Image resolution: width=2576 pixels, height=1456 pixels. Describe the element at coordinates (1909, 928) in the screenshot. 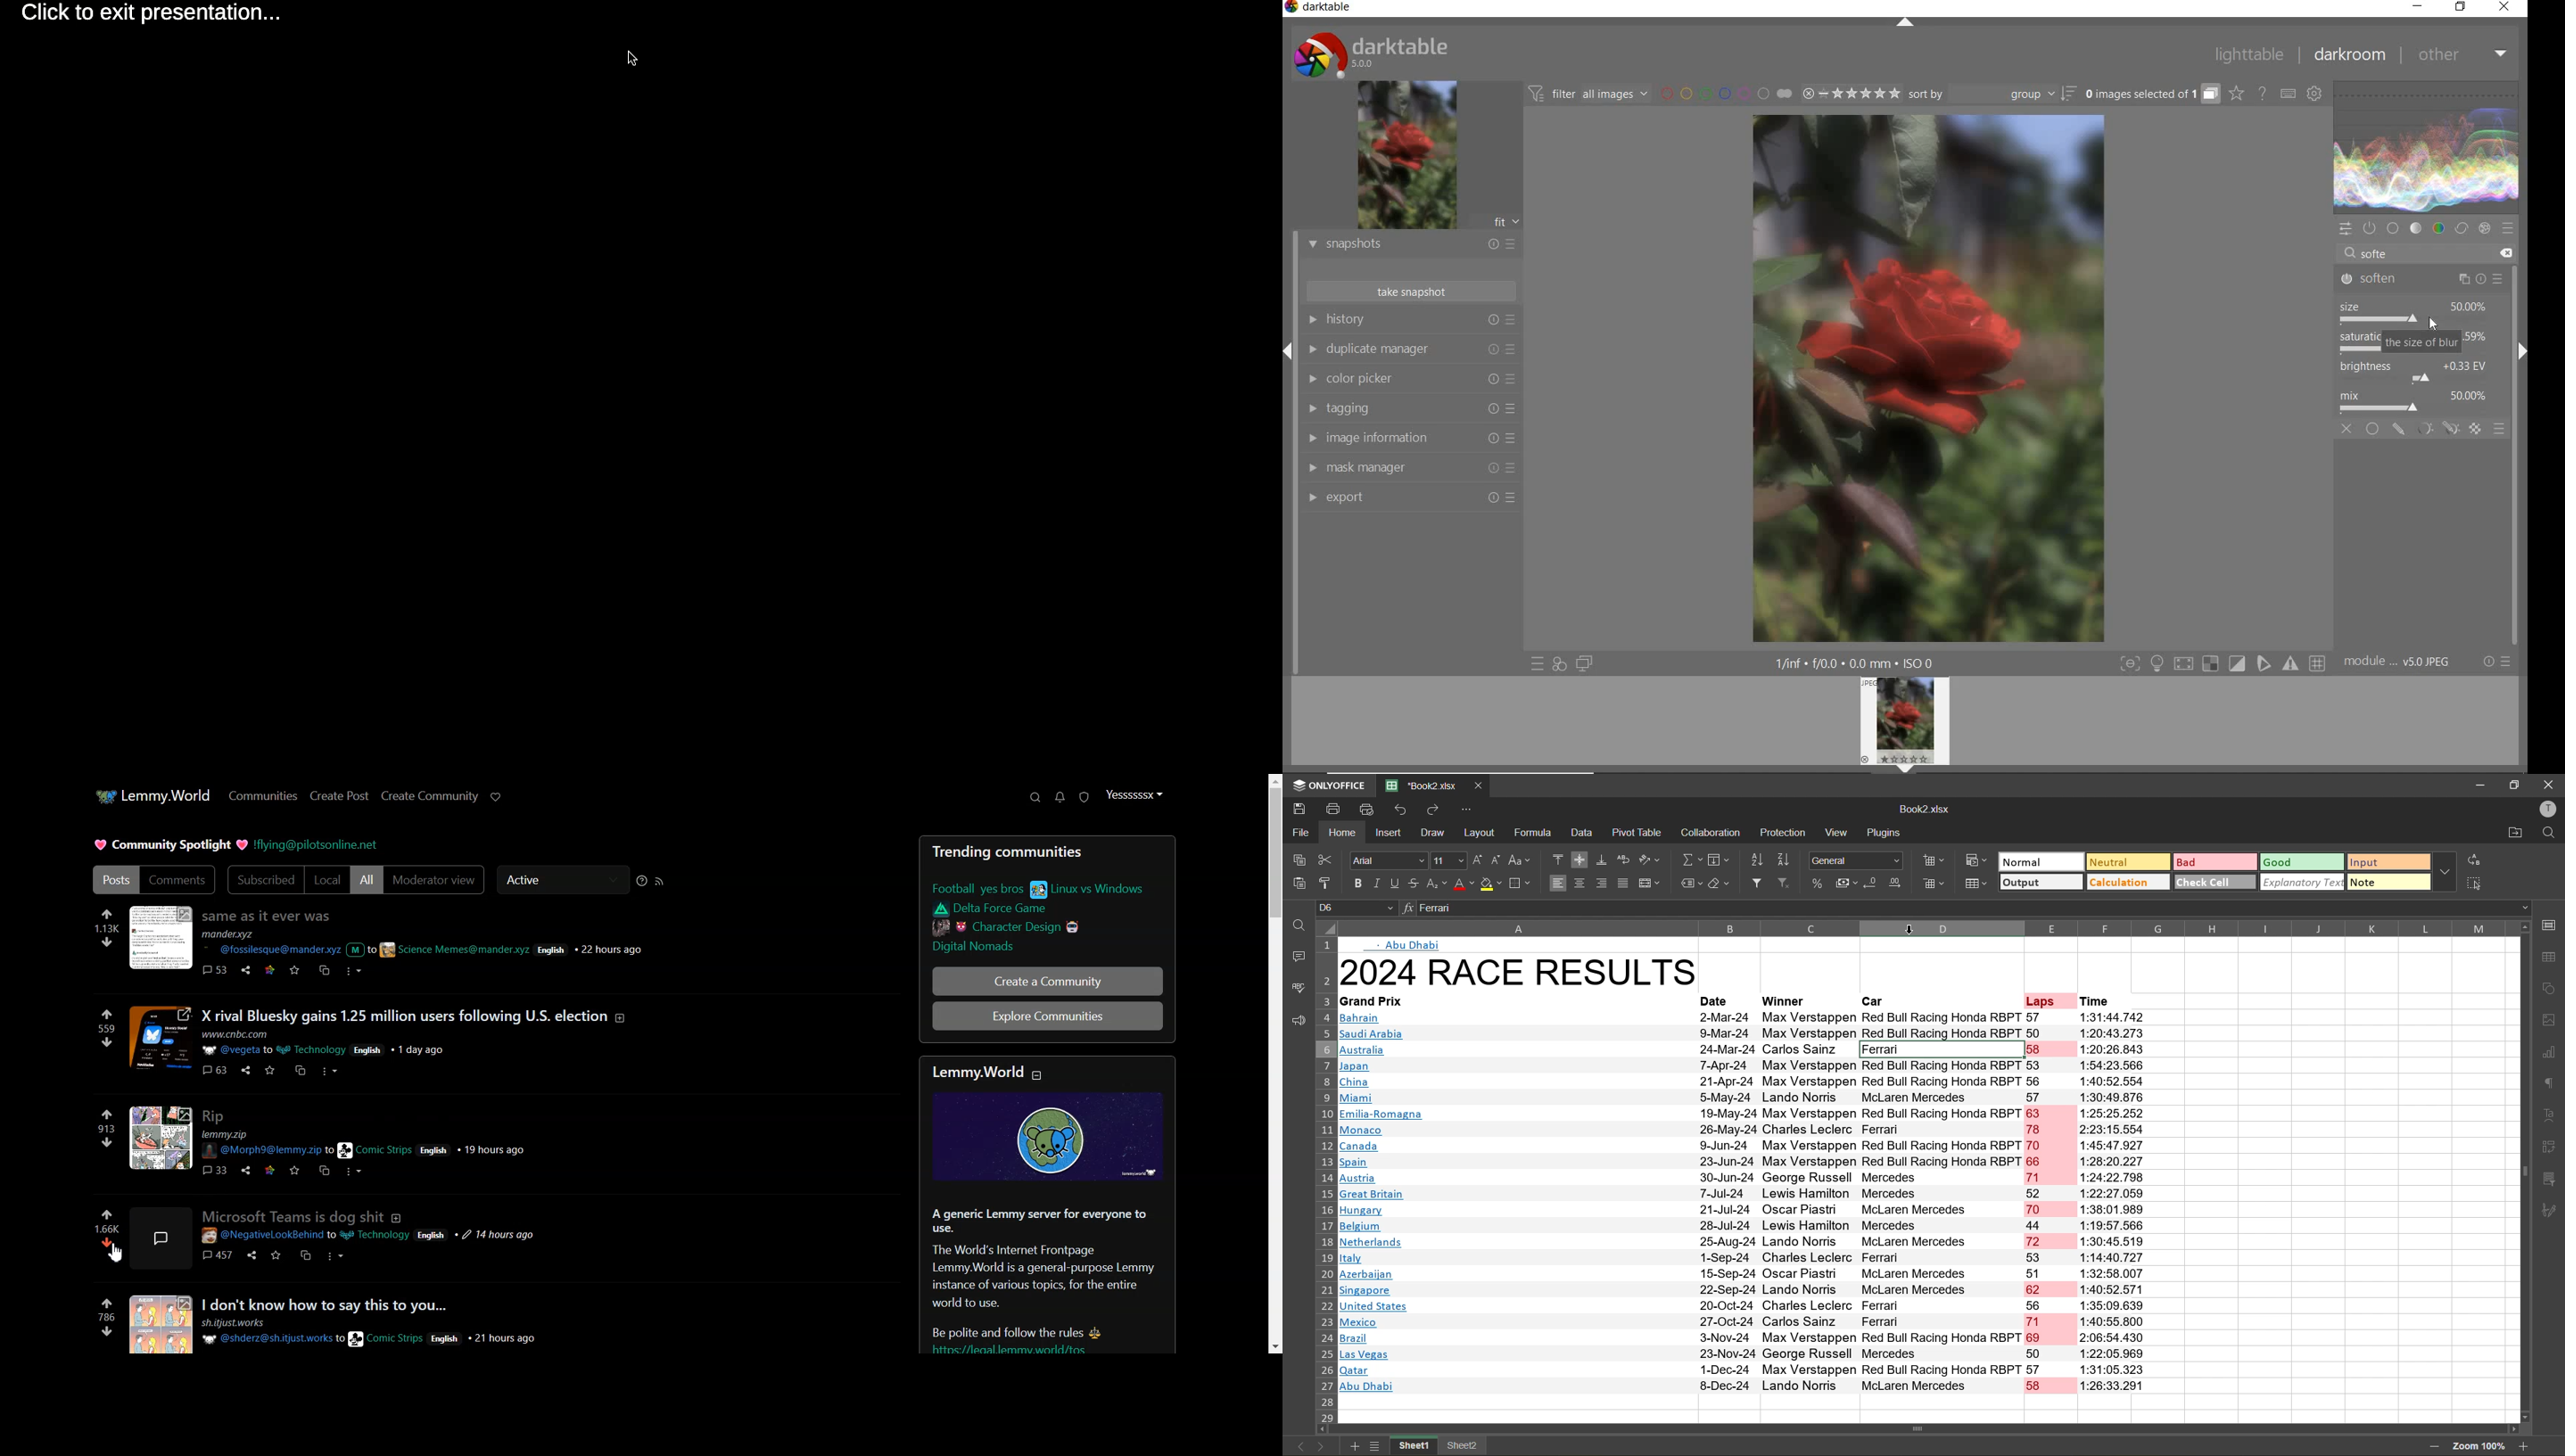

I see `Cursor` at that location.